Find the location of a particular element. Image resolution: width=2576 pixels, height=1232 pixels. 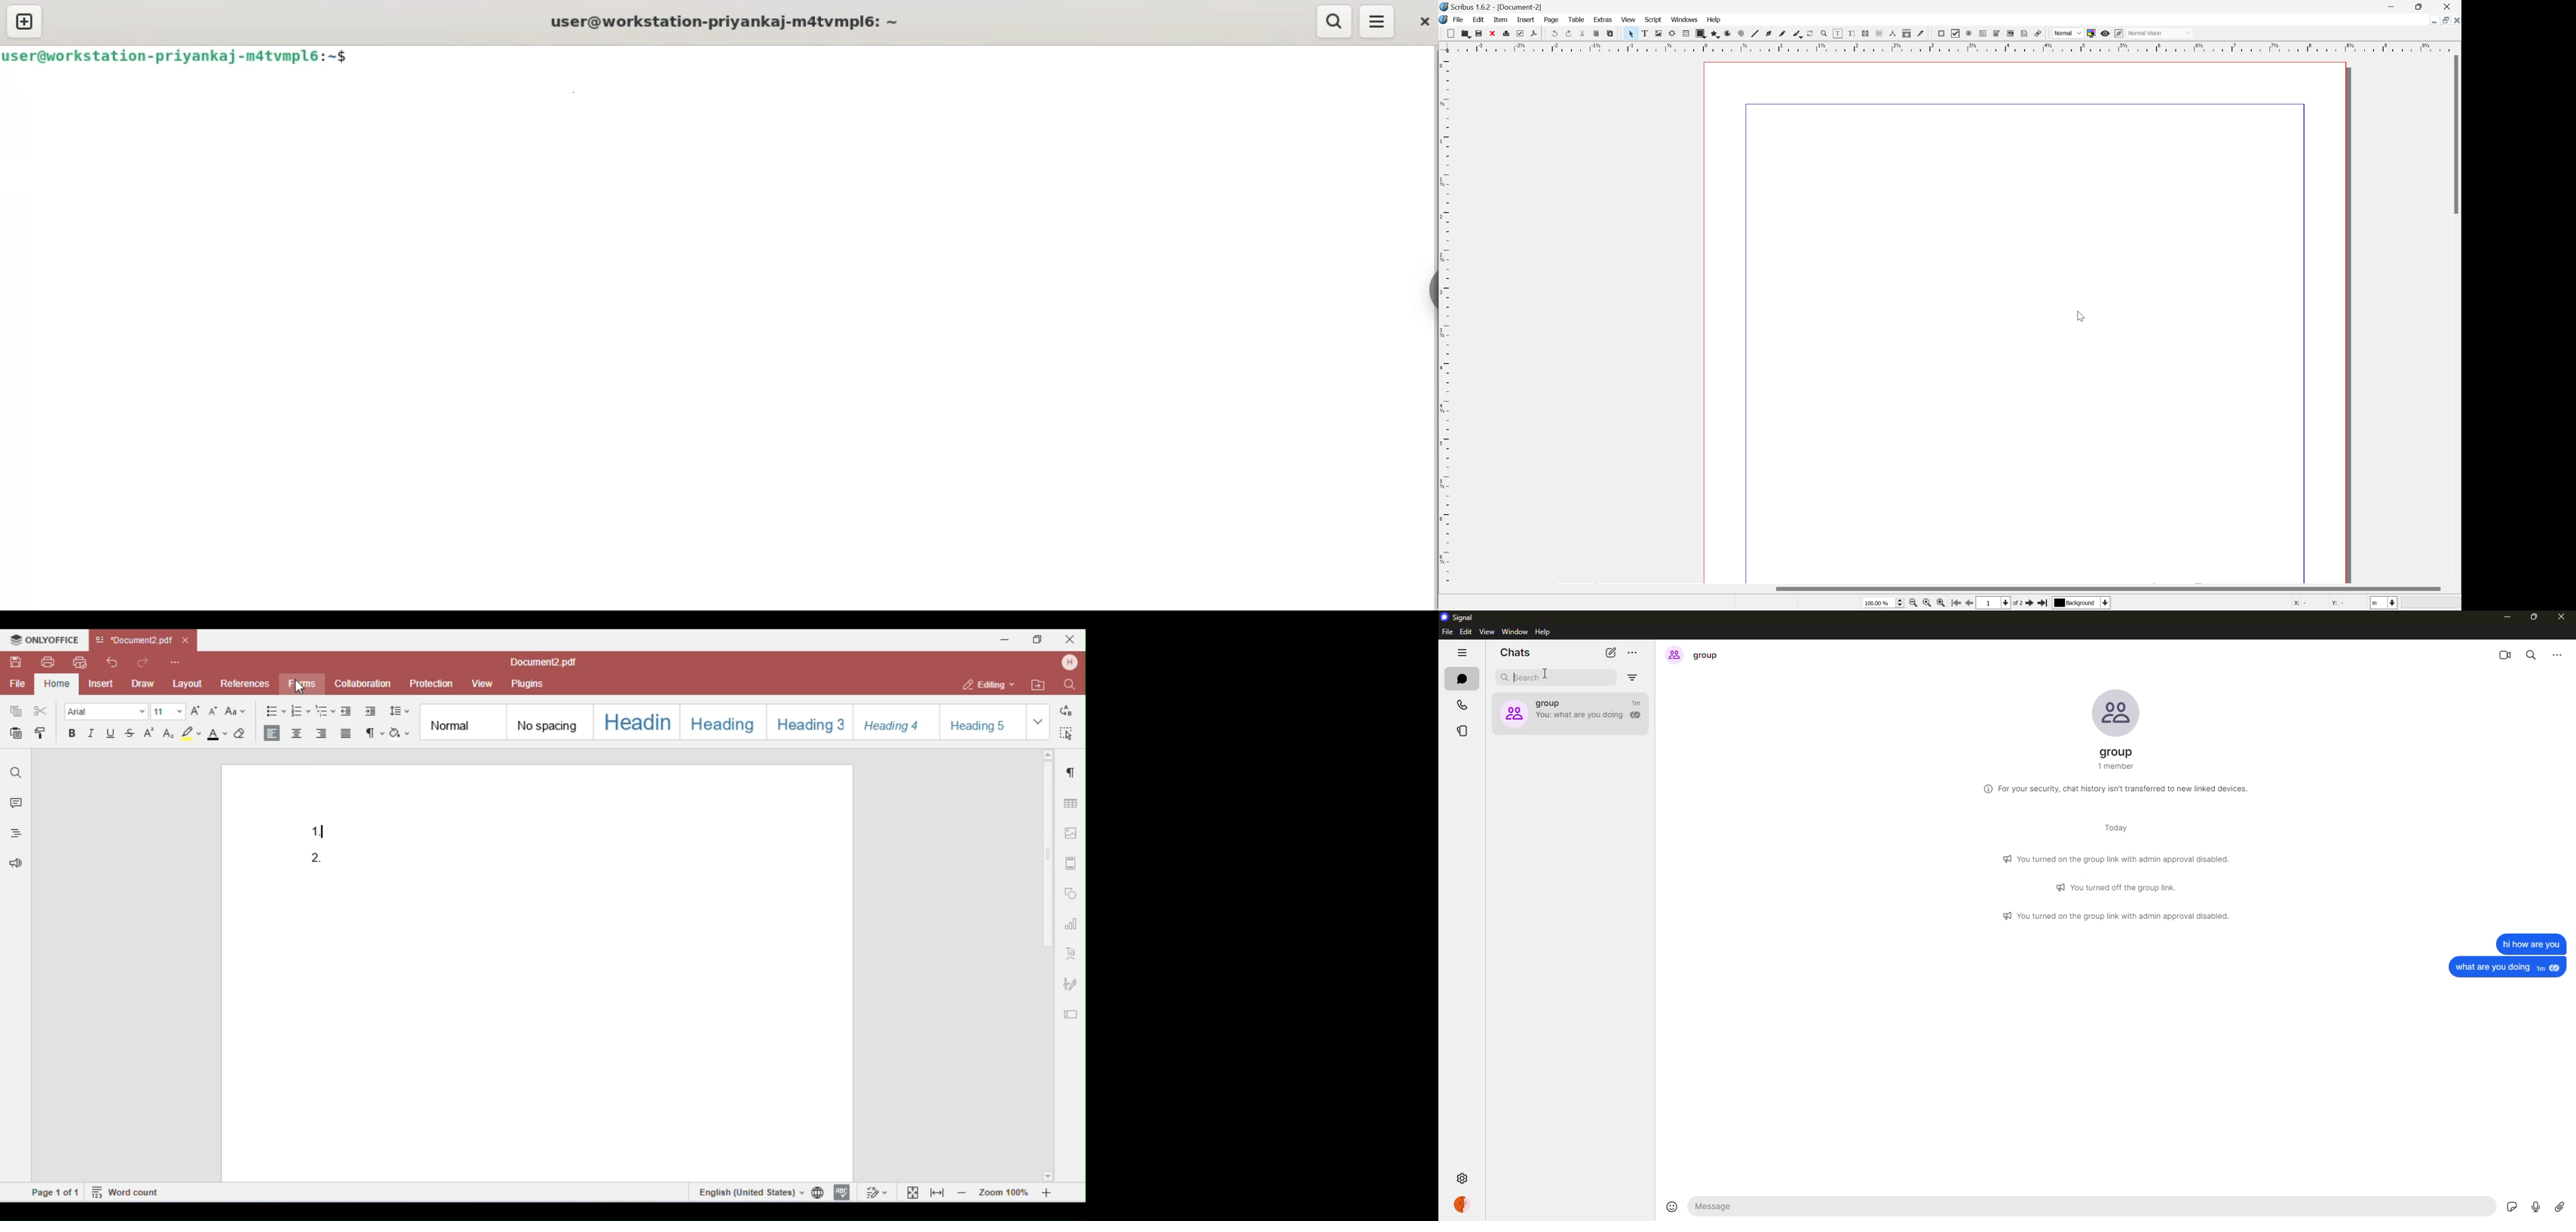

Bezier curve is located at coordinates (1768, 34).